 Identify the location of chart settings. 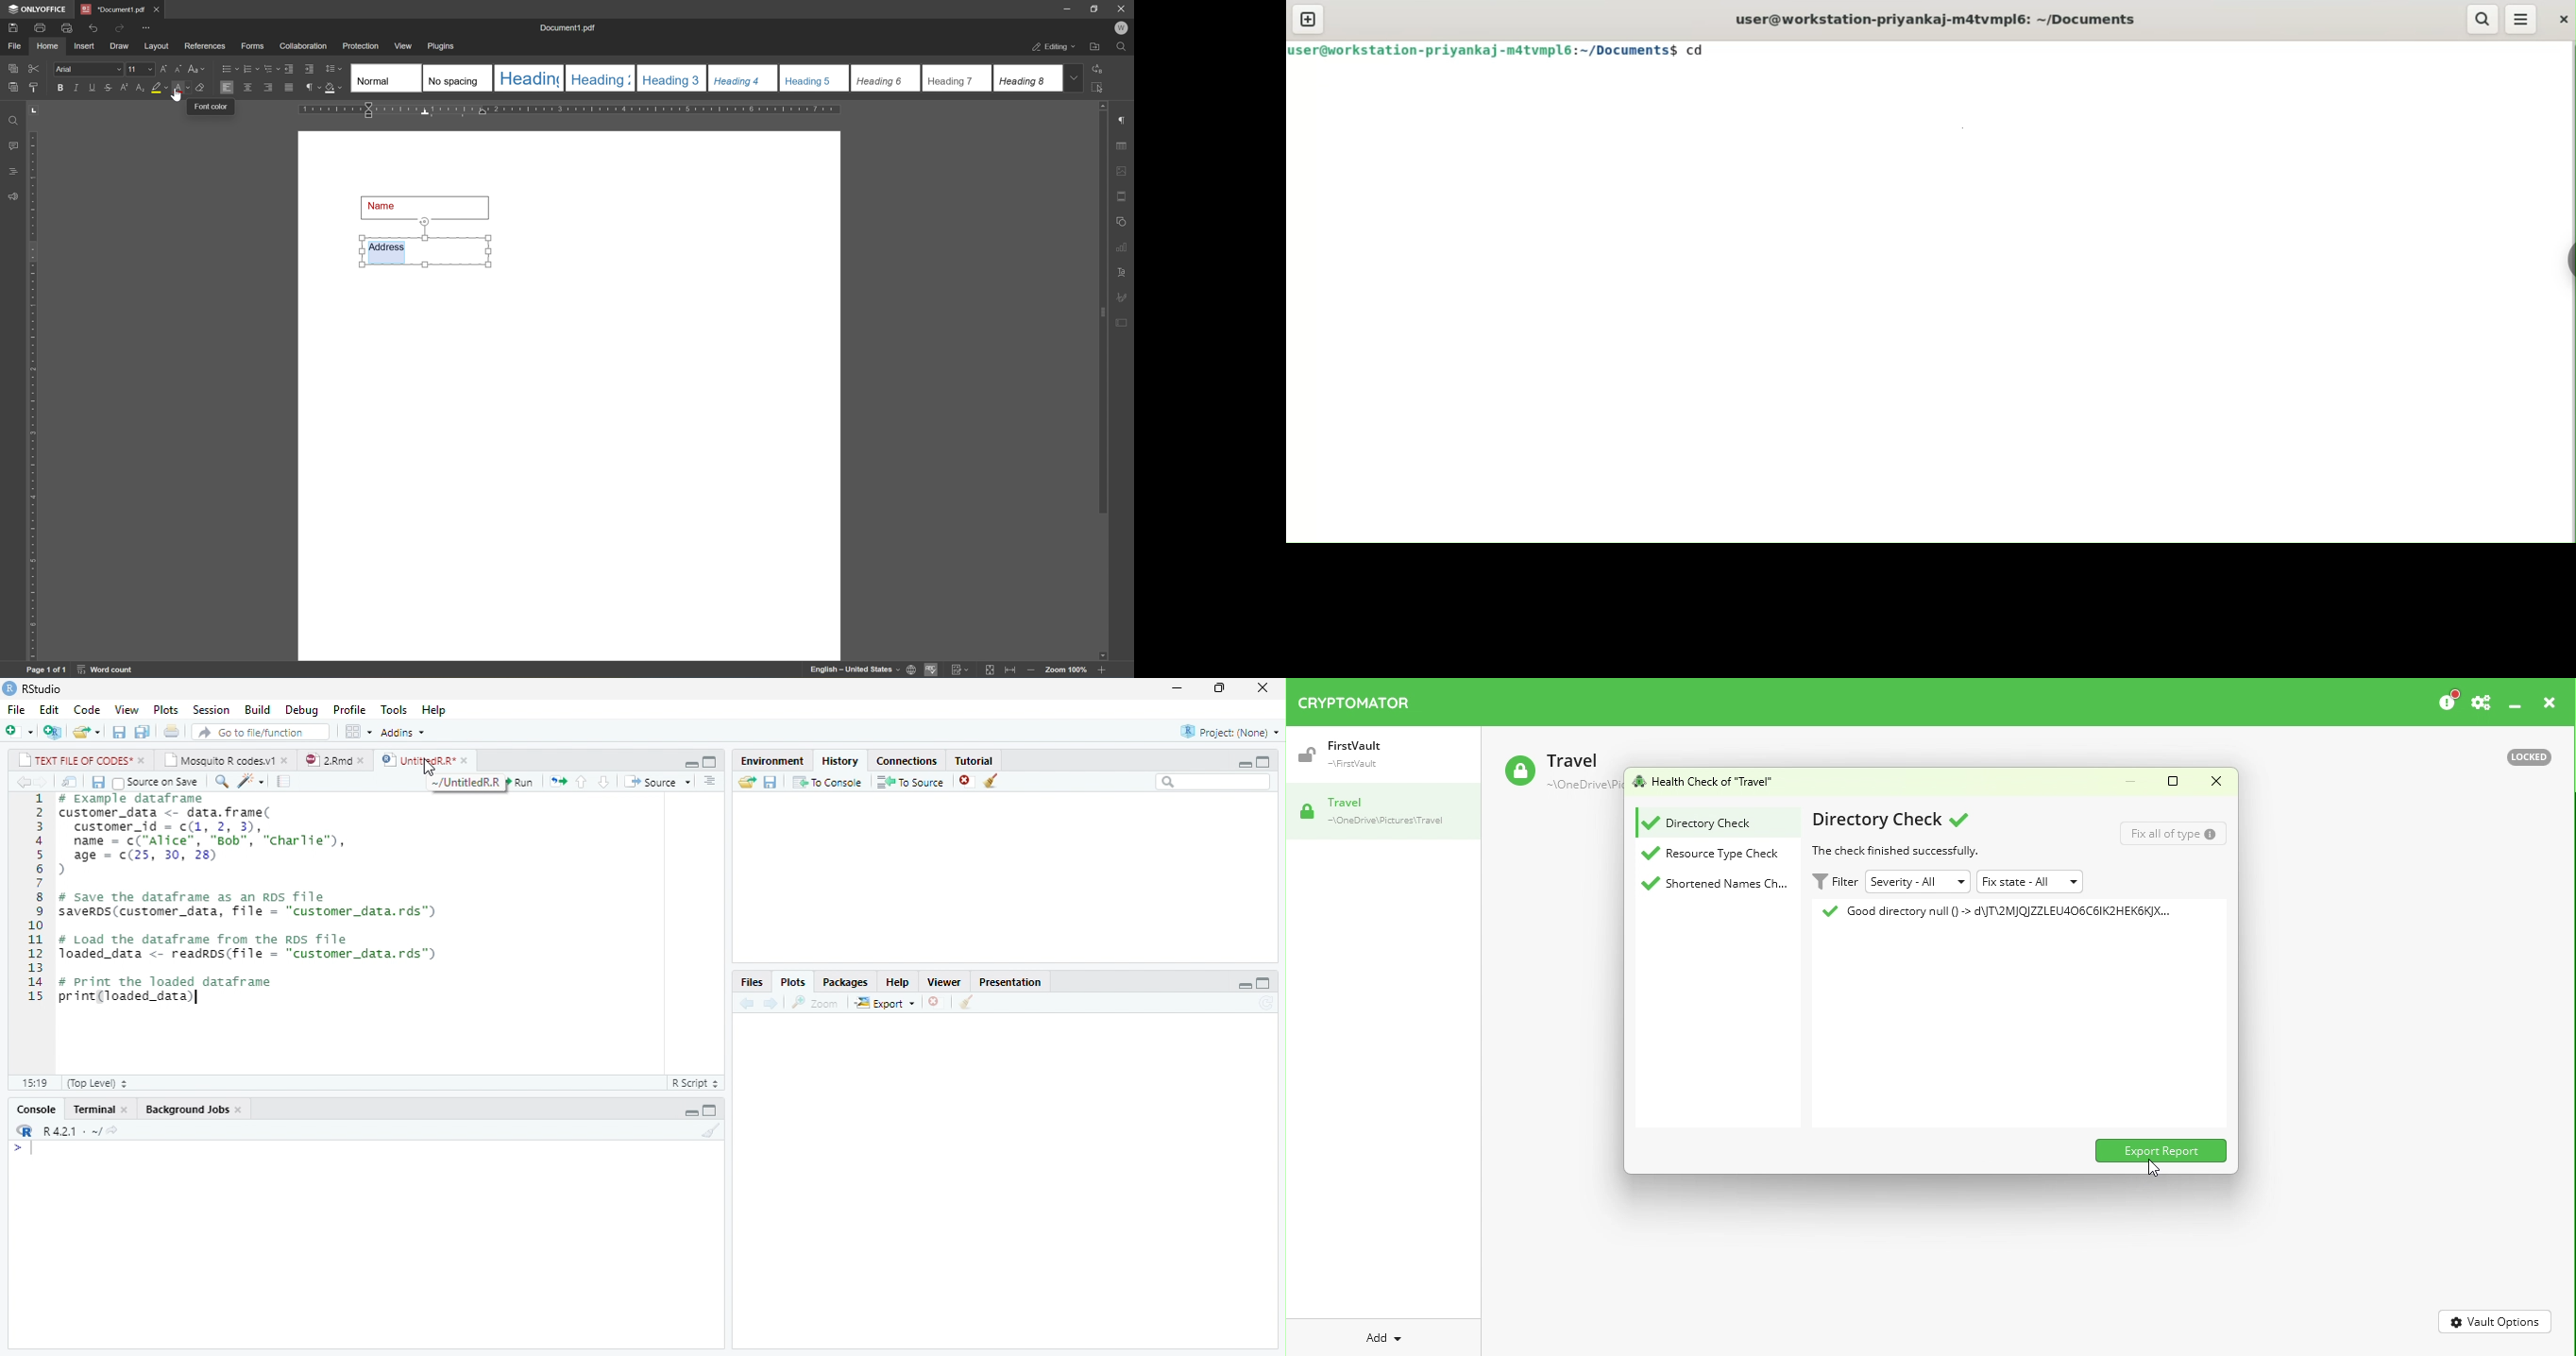
(1124, 247).